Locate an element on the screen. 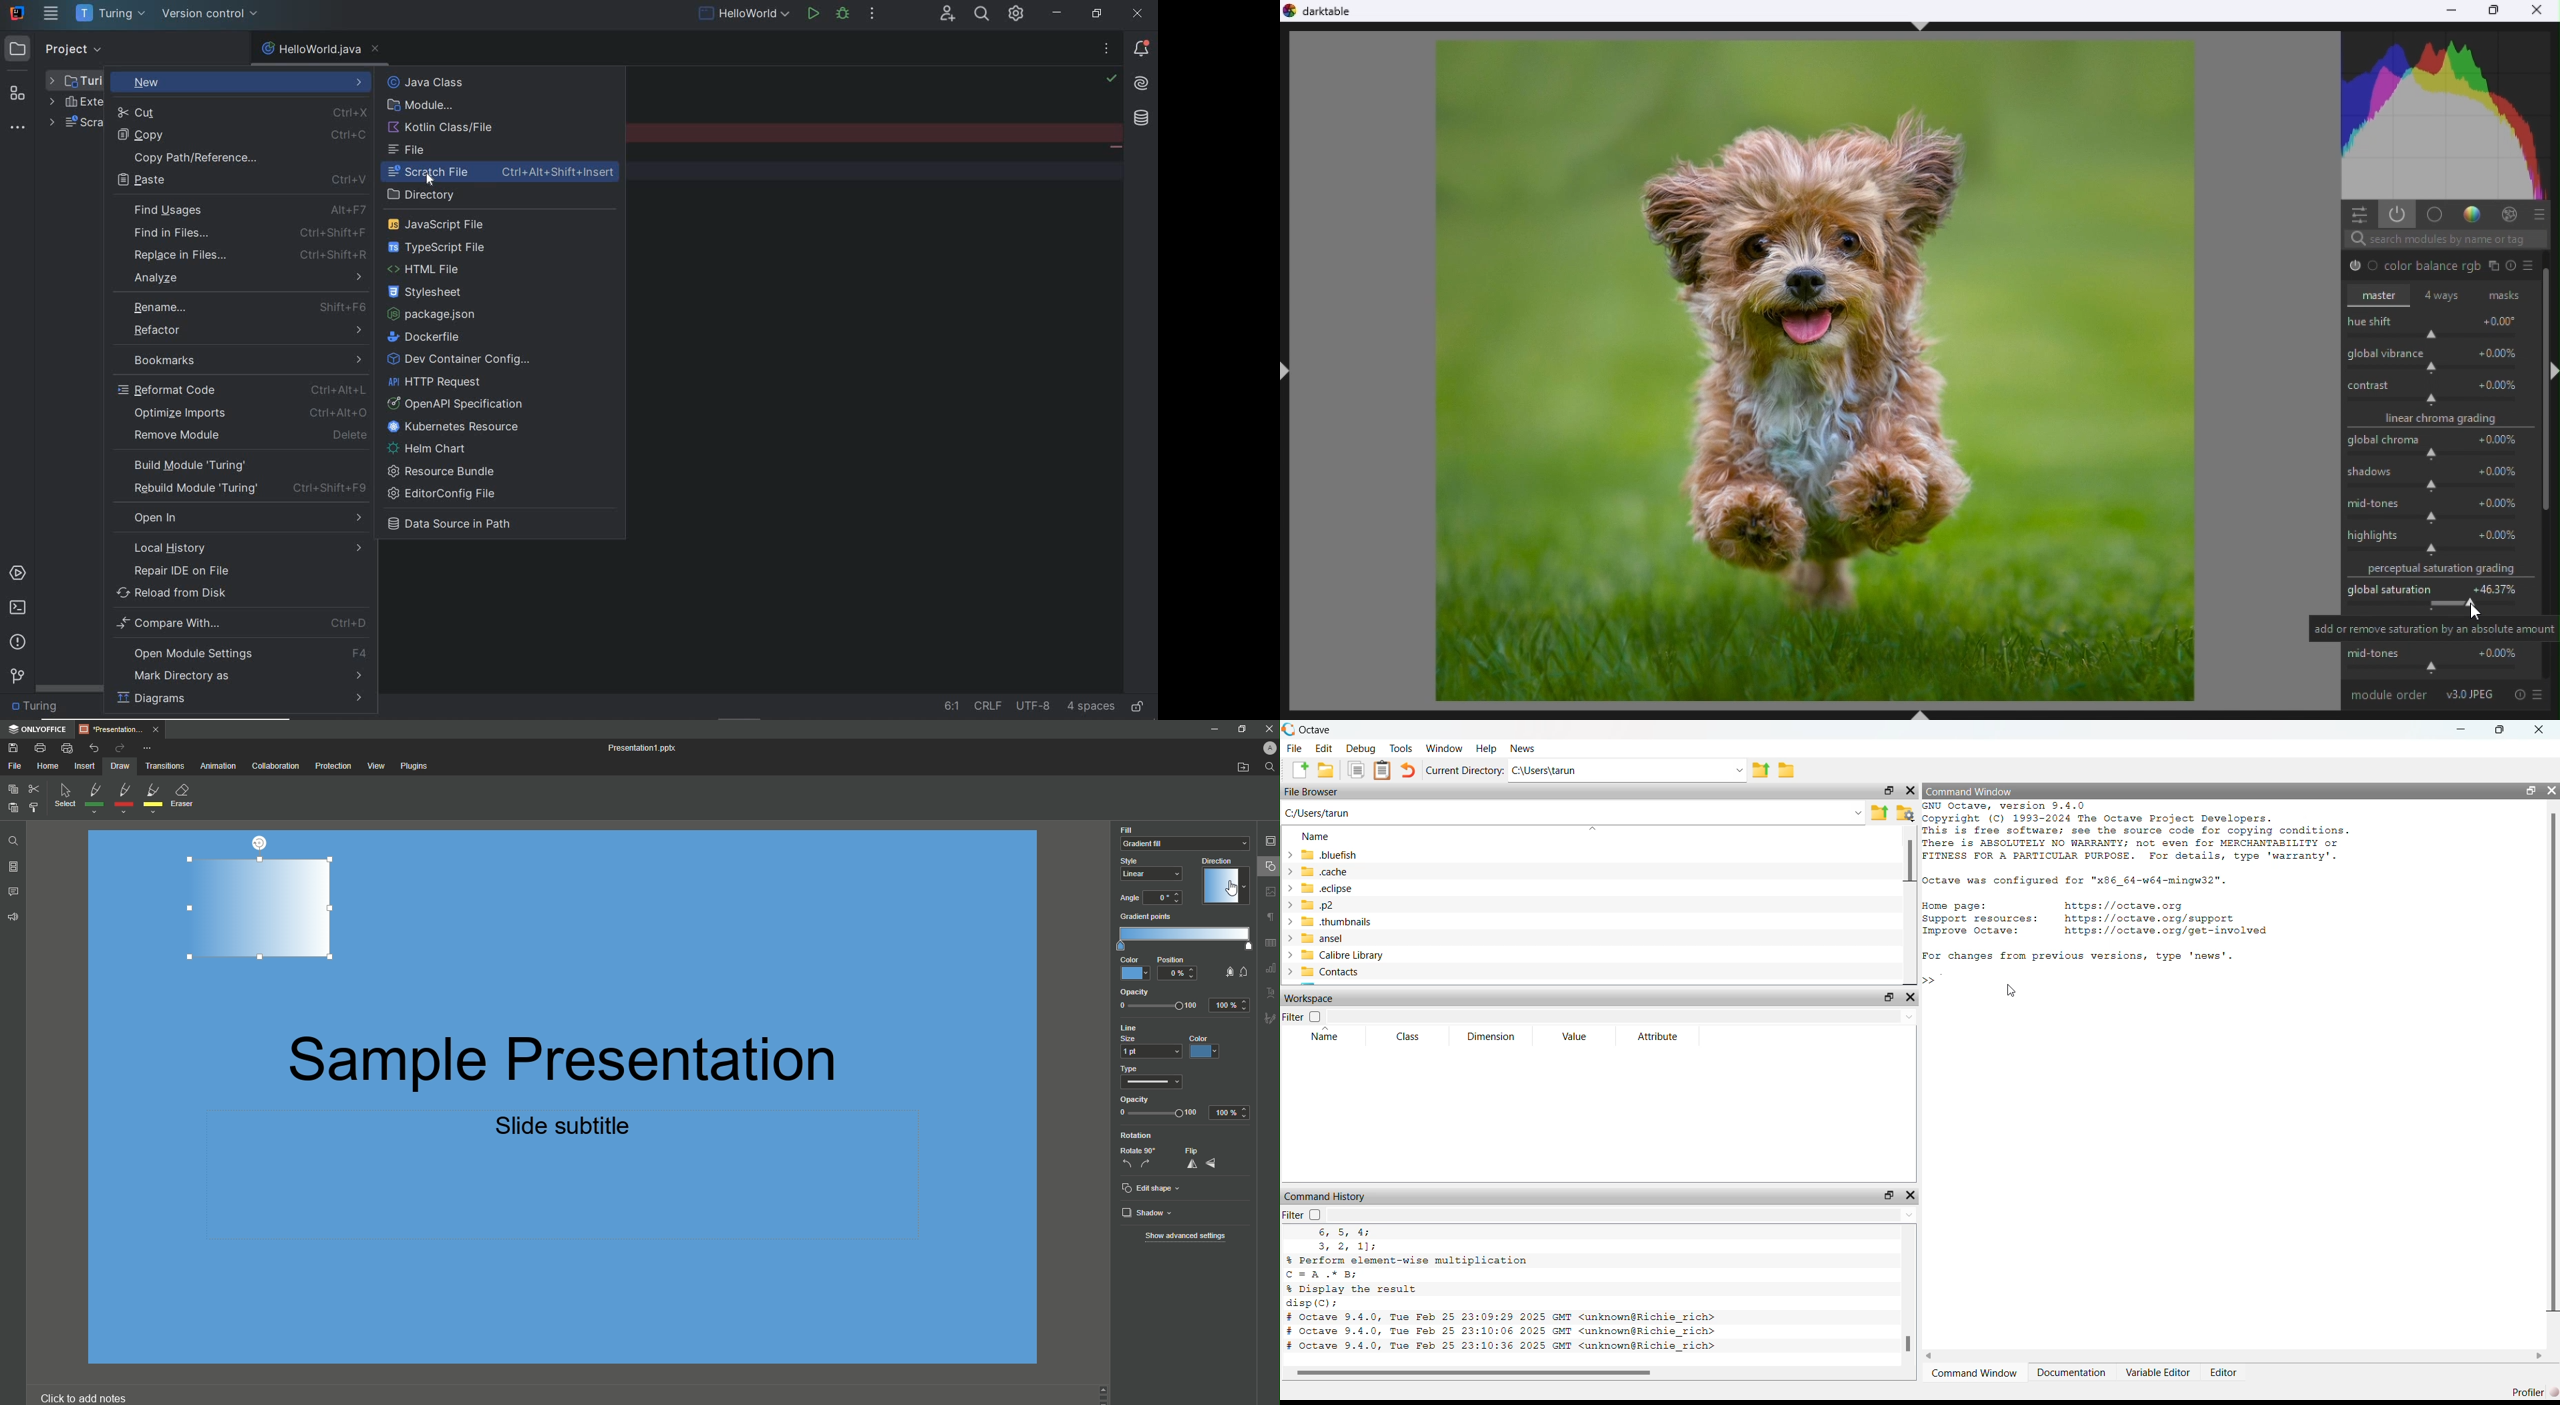 This screenshot has width=2576, height=1428. ctrl+shhft+B is located at coordinates (1924, 713).